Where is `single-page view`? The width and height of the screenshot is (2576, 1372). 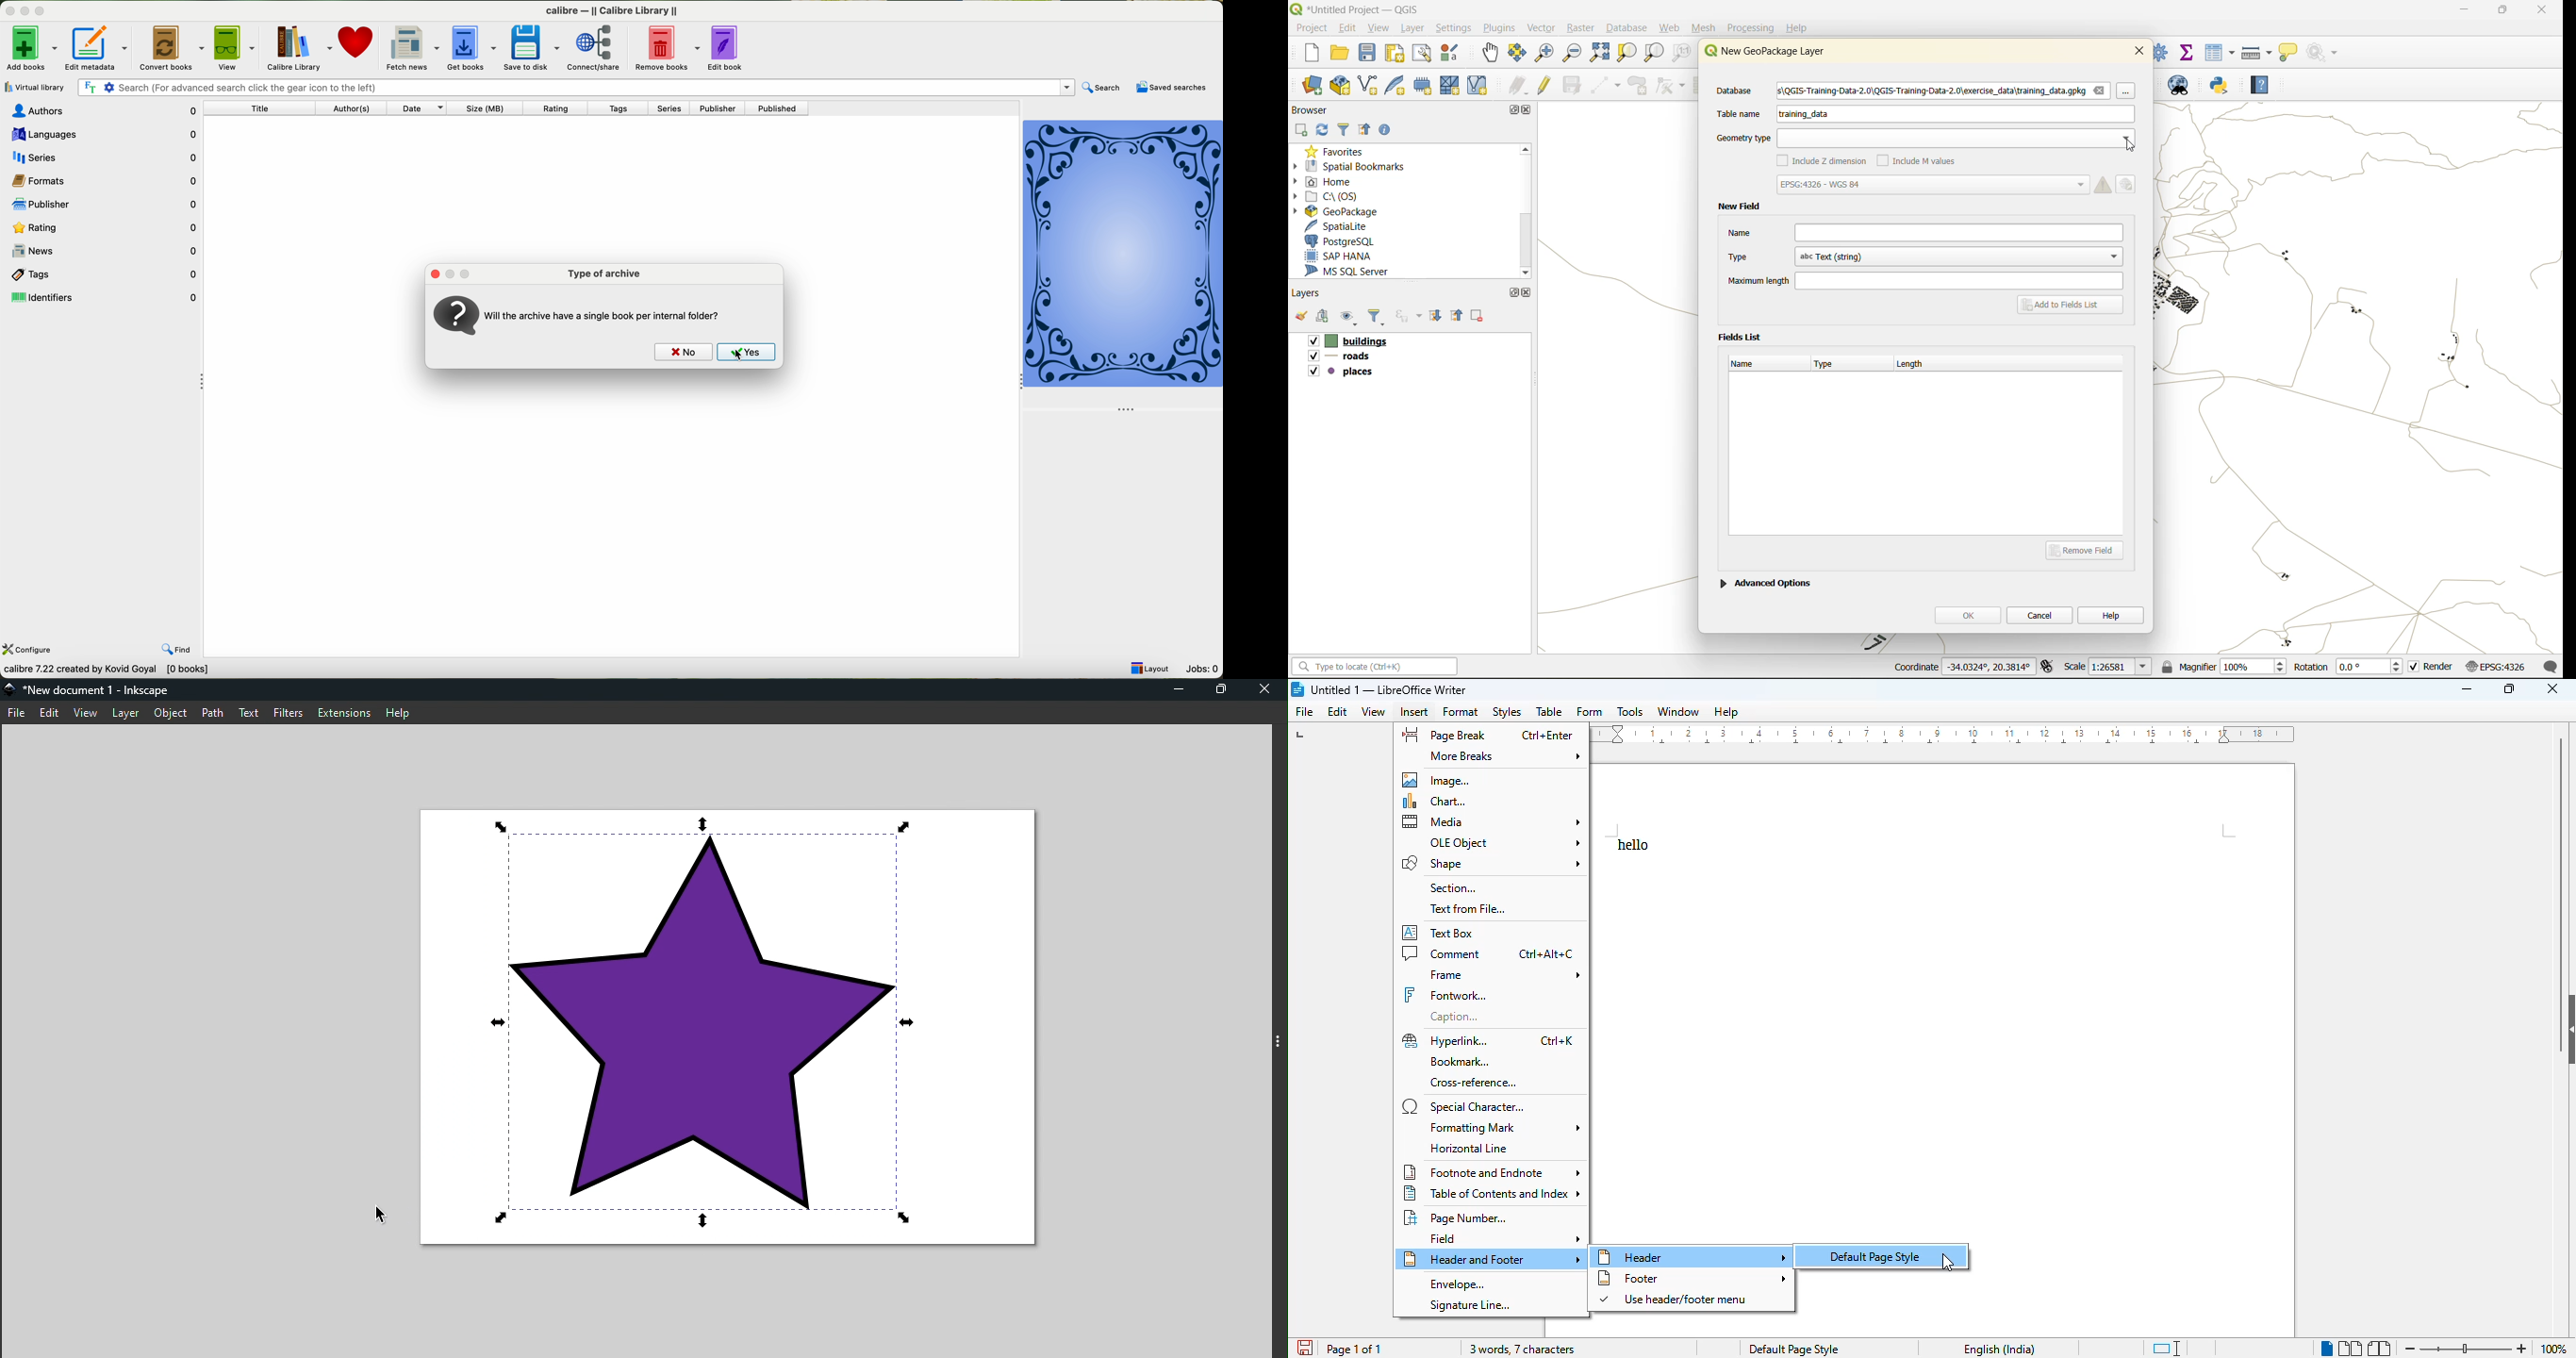 single-page view is located at coordinates (2326, 1348).